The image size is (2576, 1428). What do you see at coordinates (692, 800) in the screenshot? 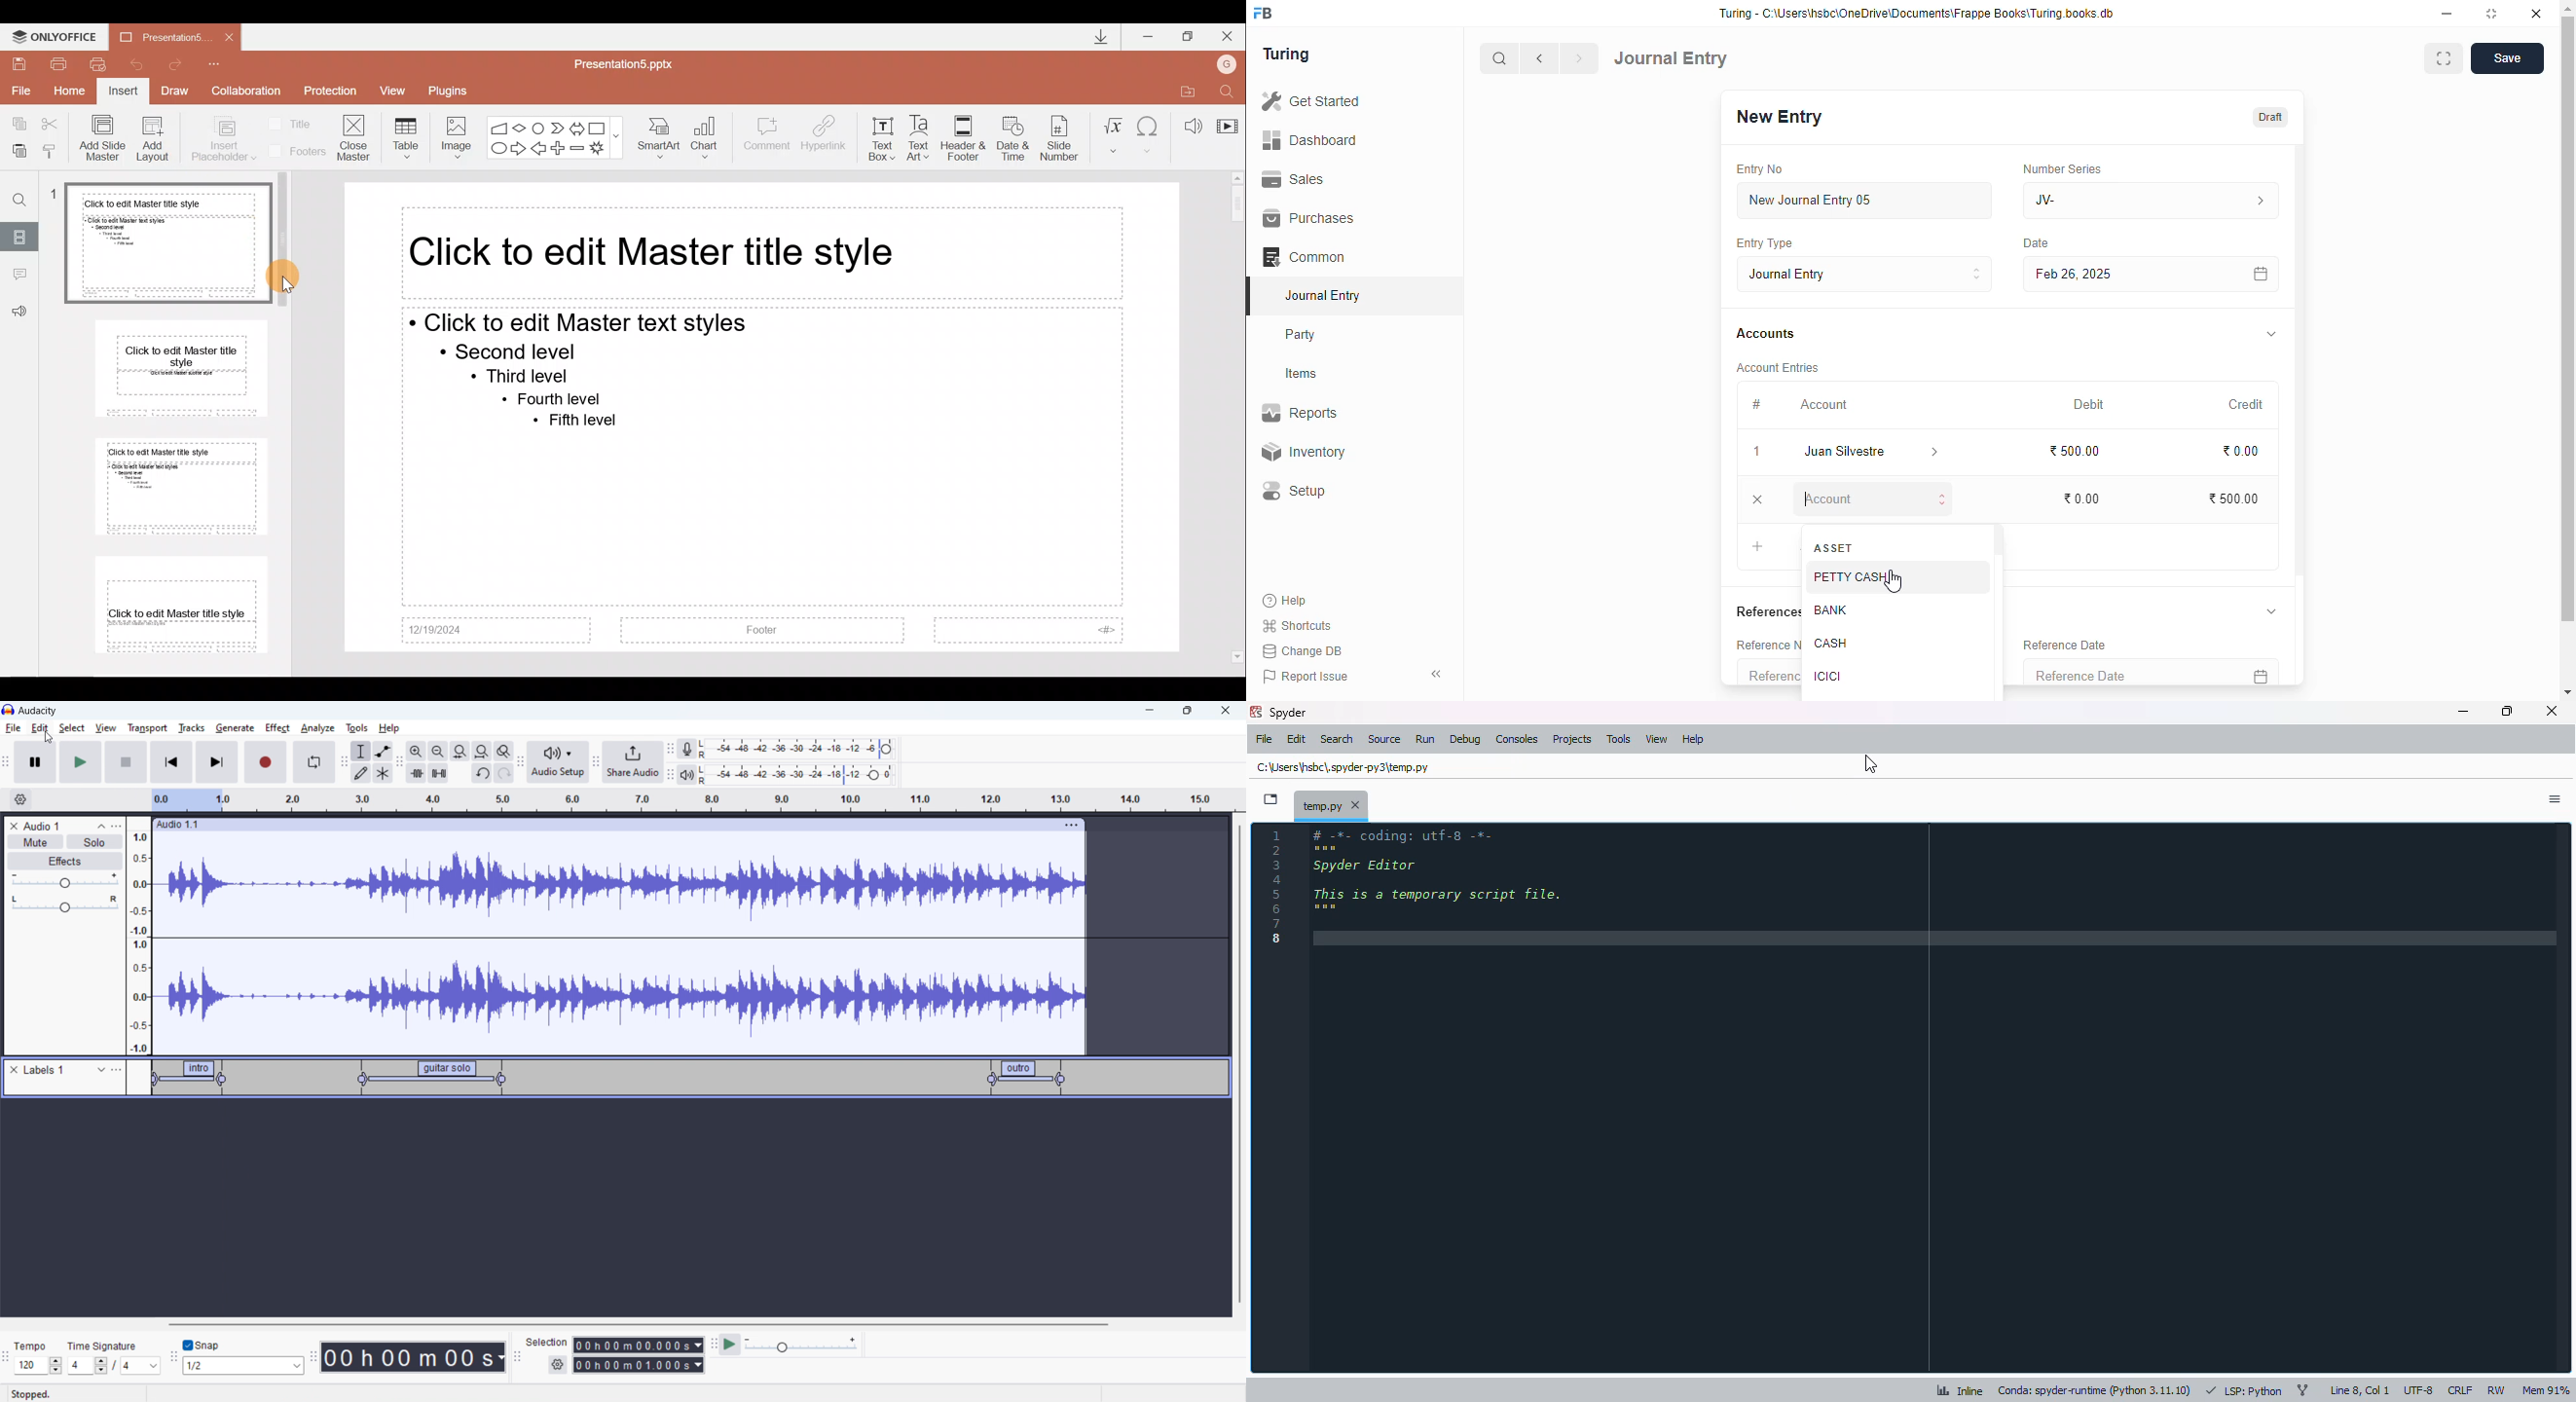
I see `timeline` at bounding box center [692, 800].